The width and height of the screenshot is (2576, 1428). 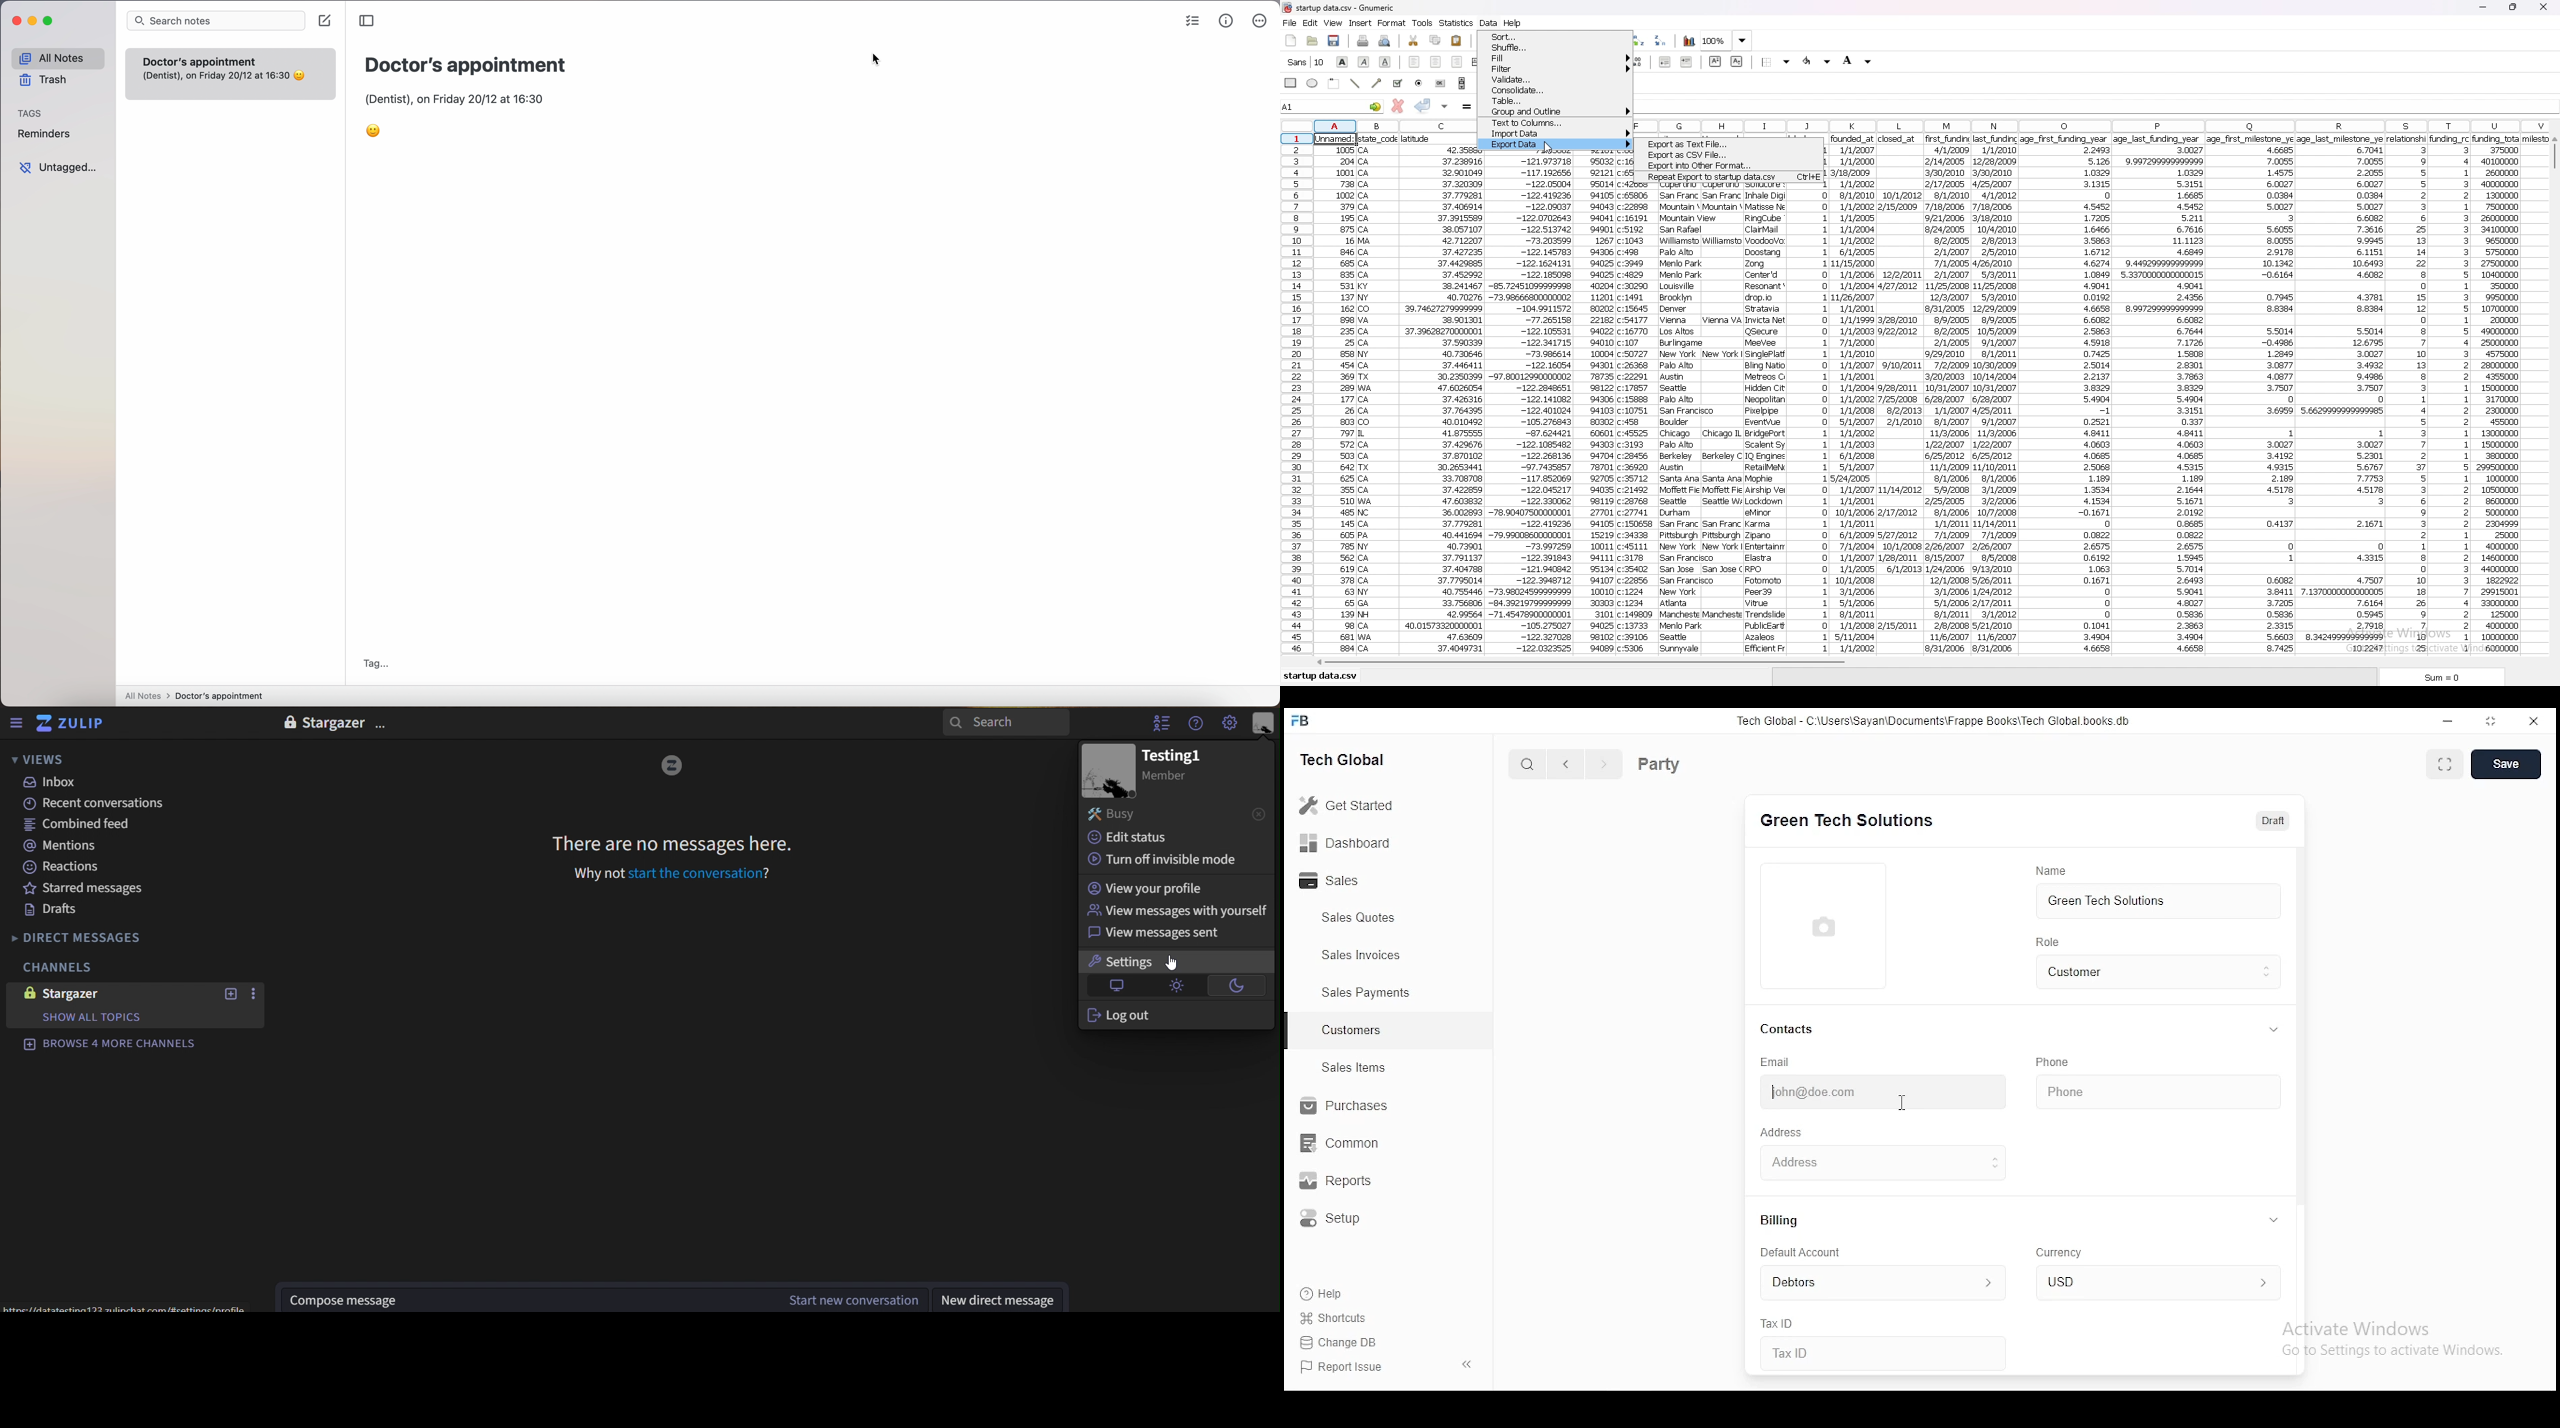 I want to click on vertical scroll bar, so click(x=2302, y=1028).